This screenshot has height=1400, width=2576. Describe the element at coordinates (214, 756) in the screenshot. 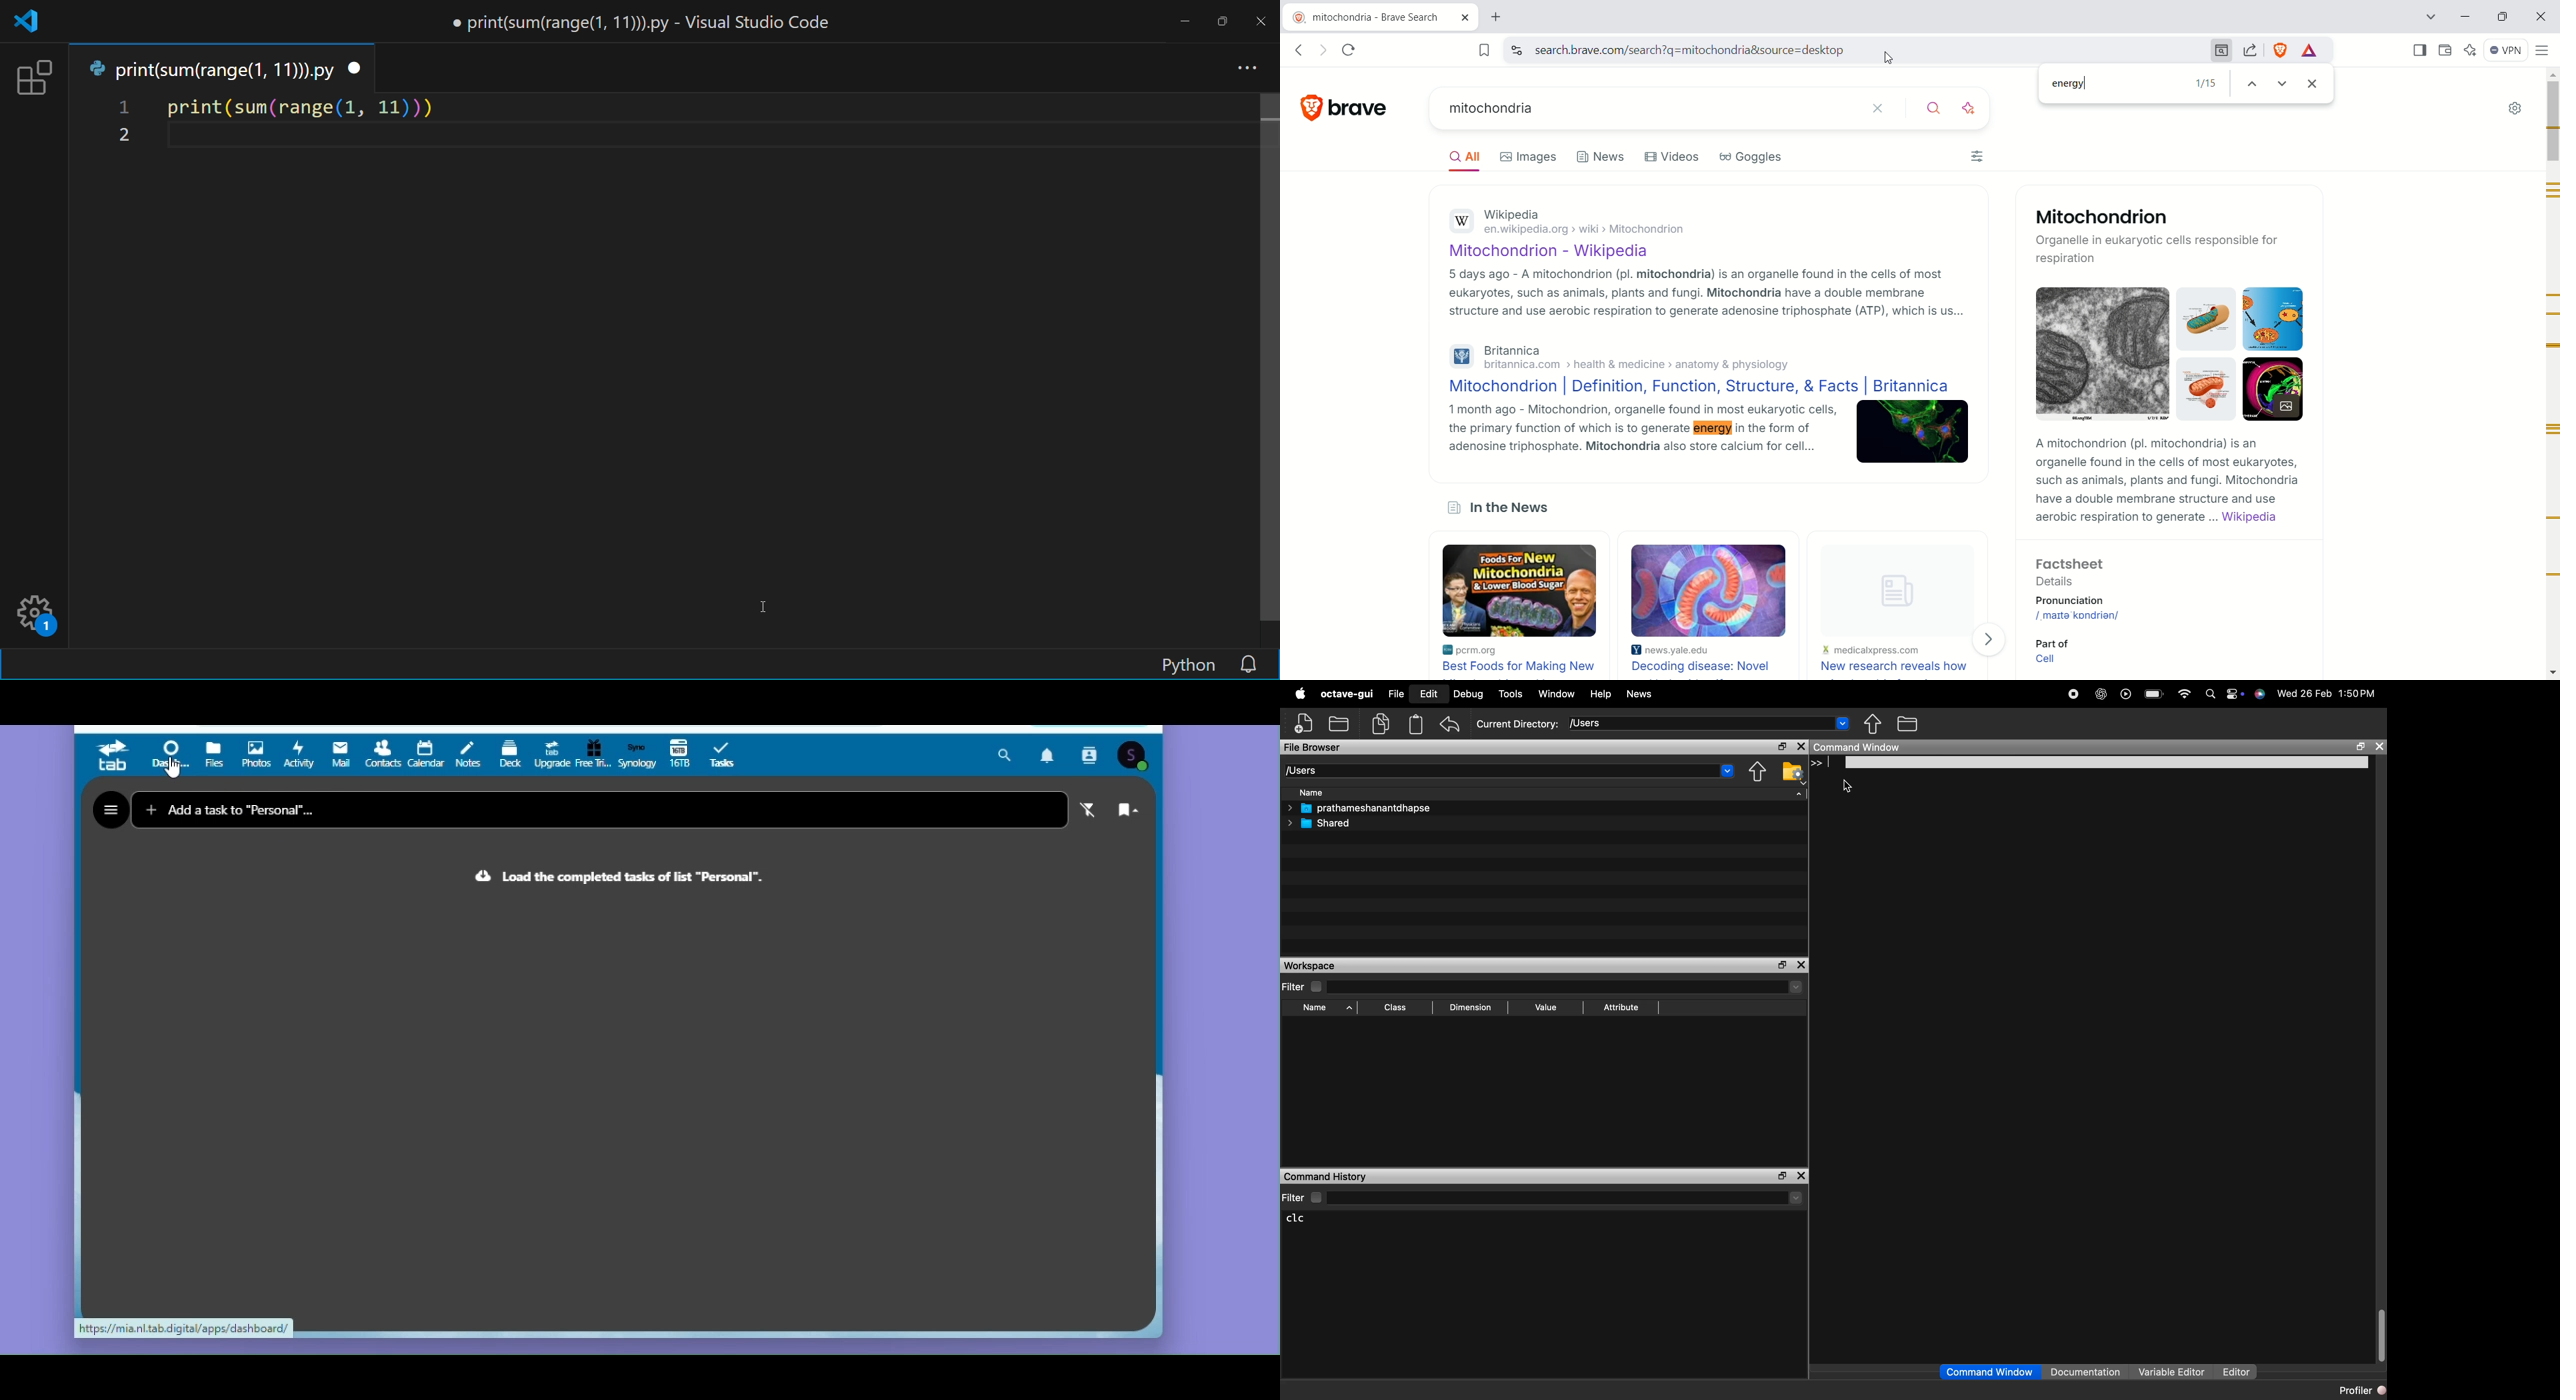

I see `Files` at that location.